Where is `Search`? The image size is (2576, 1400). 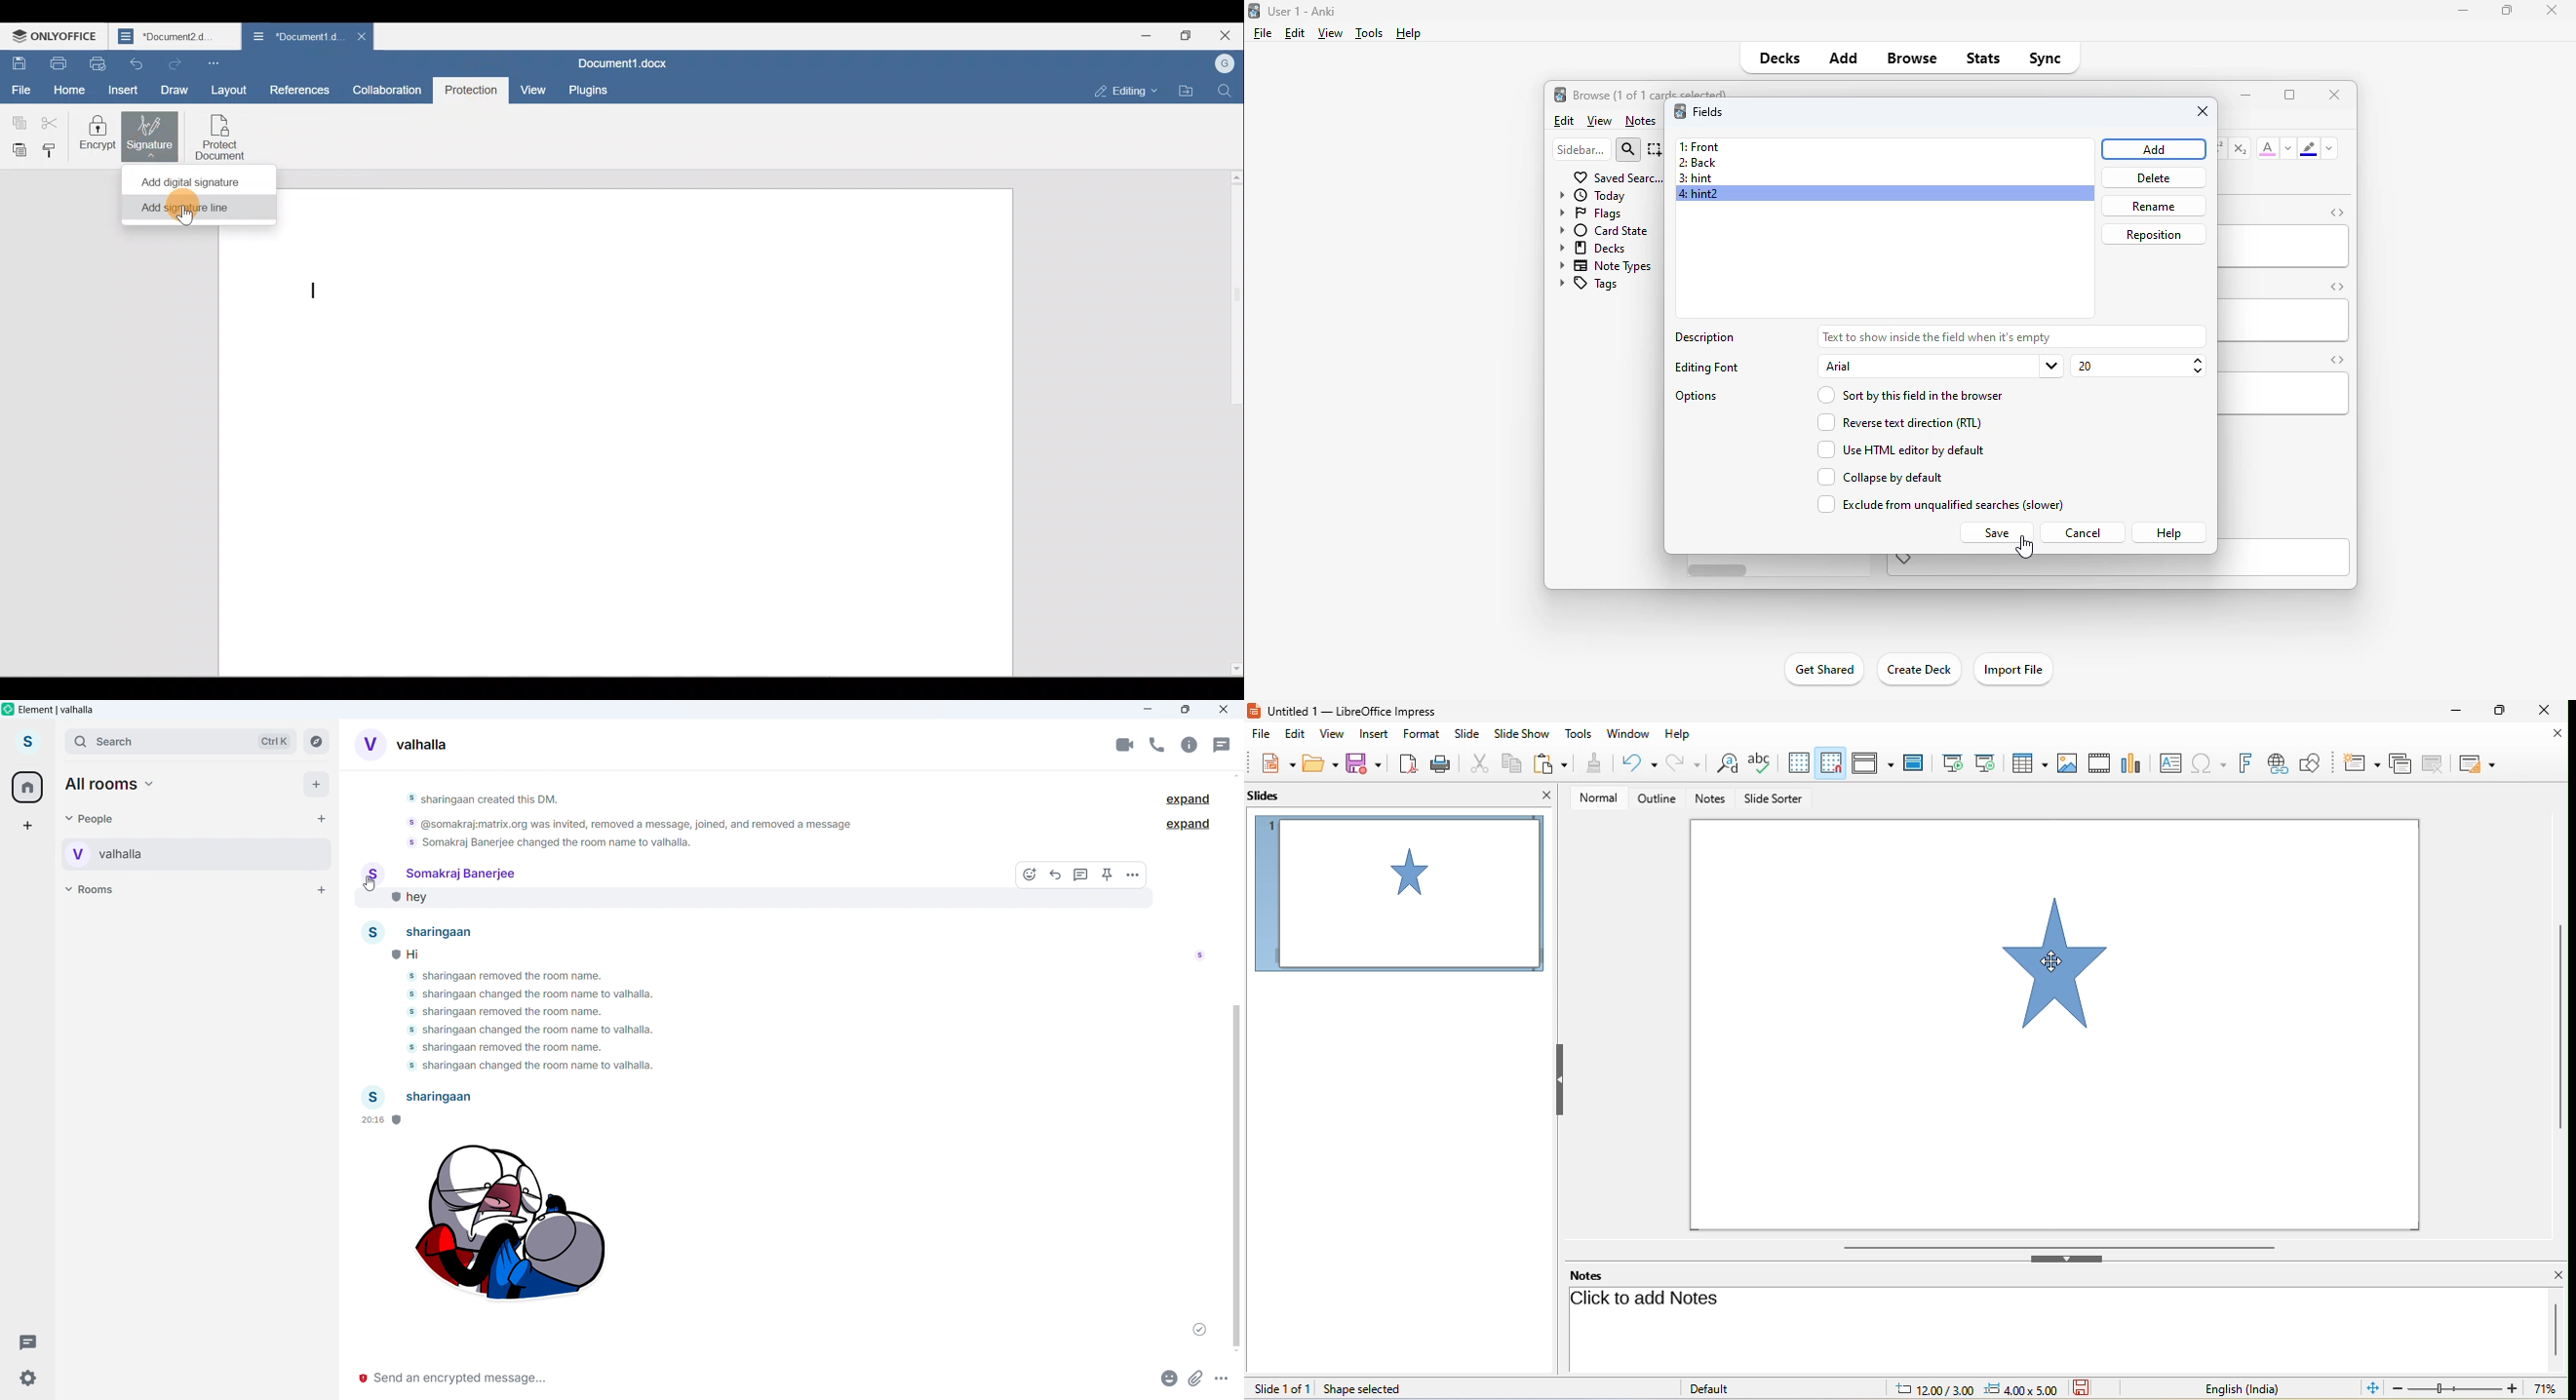
Search is located at coordinates (180, 741).